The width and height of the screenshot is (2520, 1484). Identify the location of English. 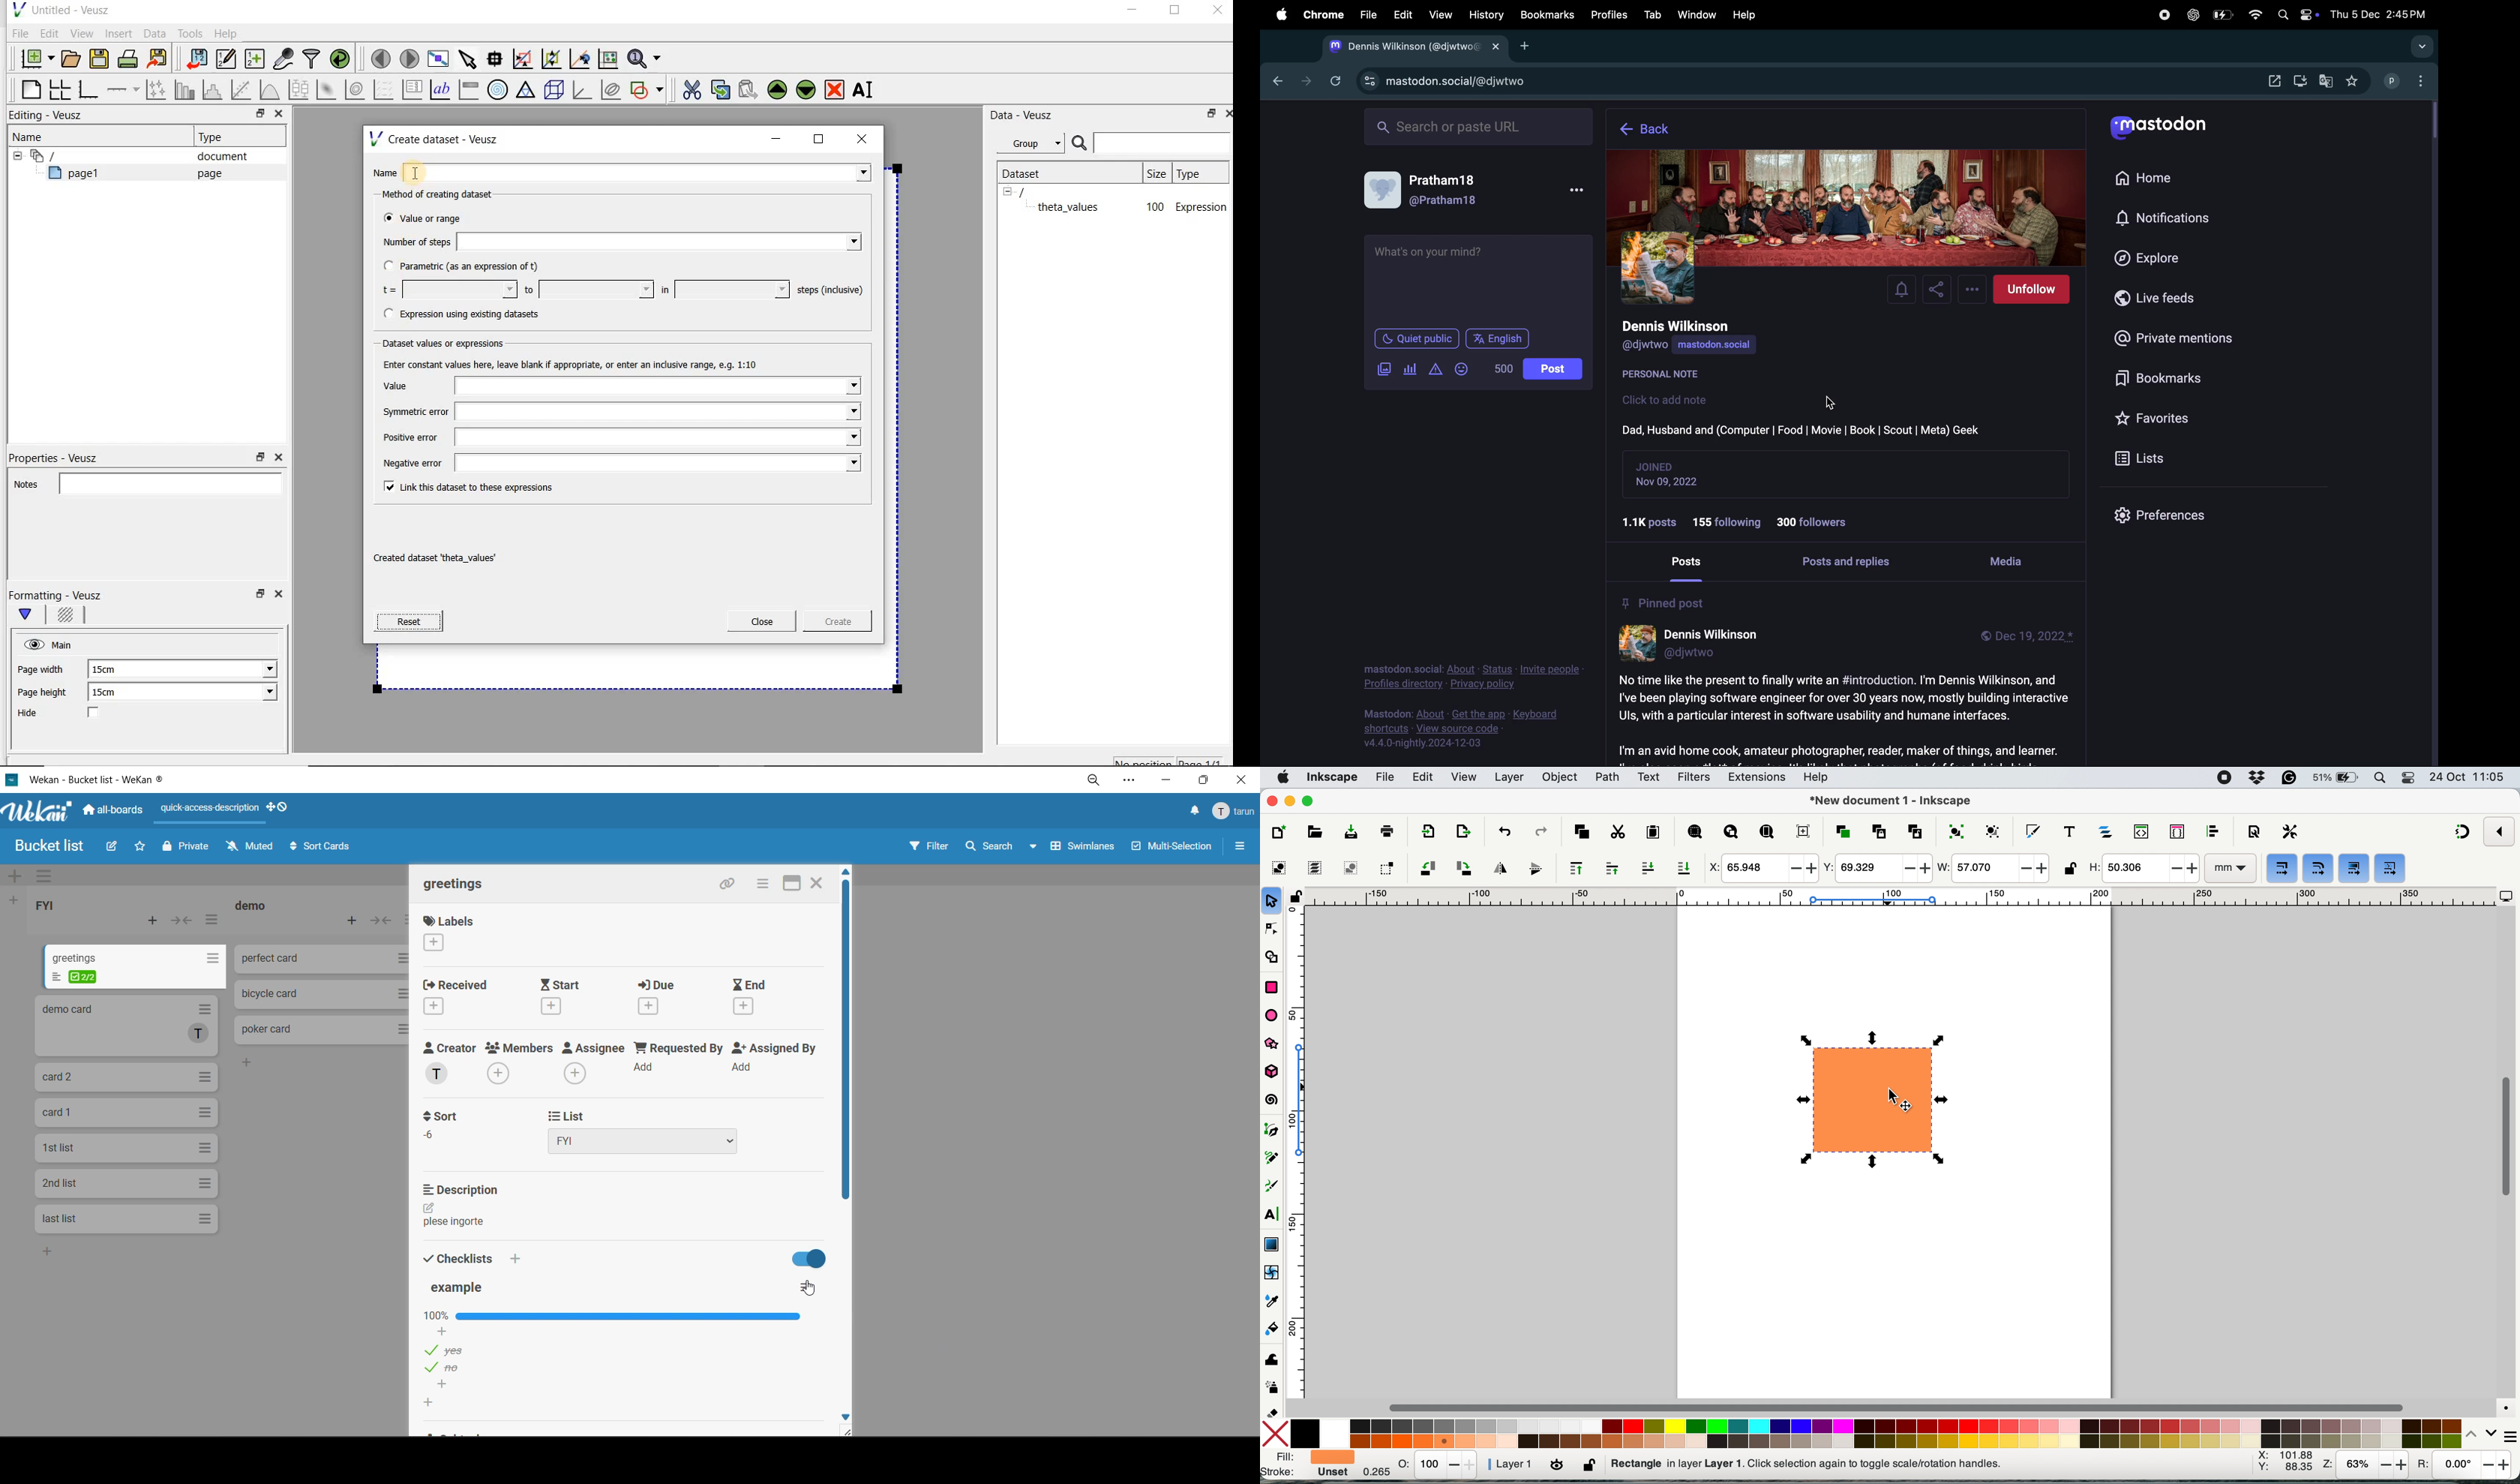
(1498, 339).